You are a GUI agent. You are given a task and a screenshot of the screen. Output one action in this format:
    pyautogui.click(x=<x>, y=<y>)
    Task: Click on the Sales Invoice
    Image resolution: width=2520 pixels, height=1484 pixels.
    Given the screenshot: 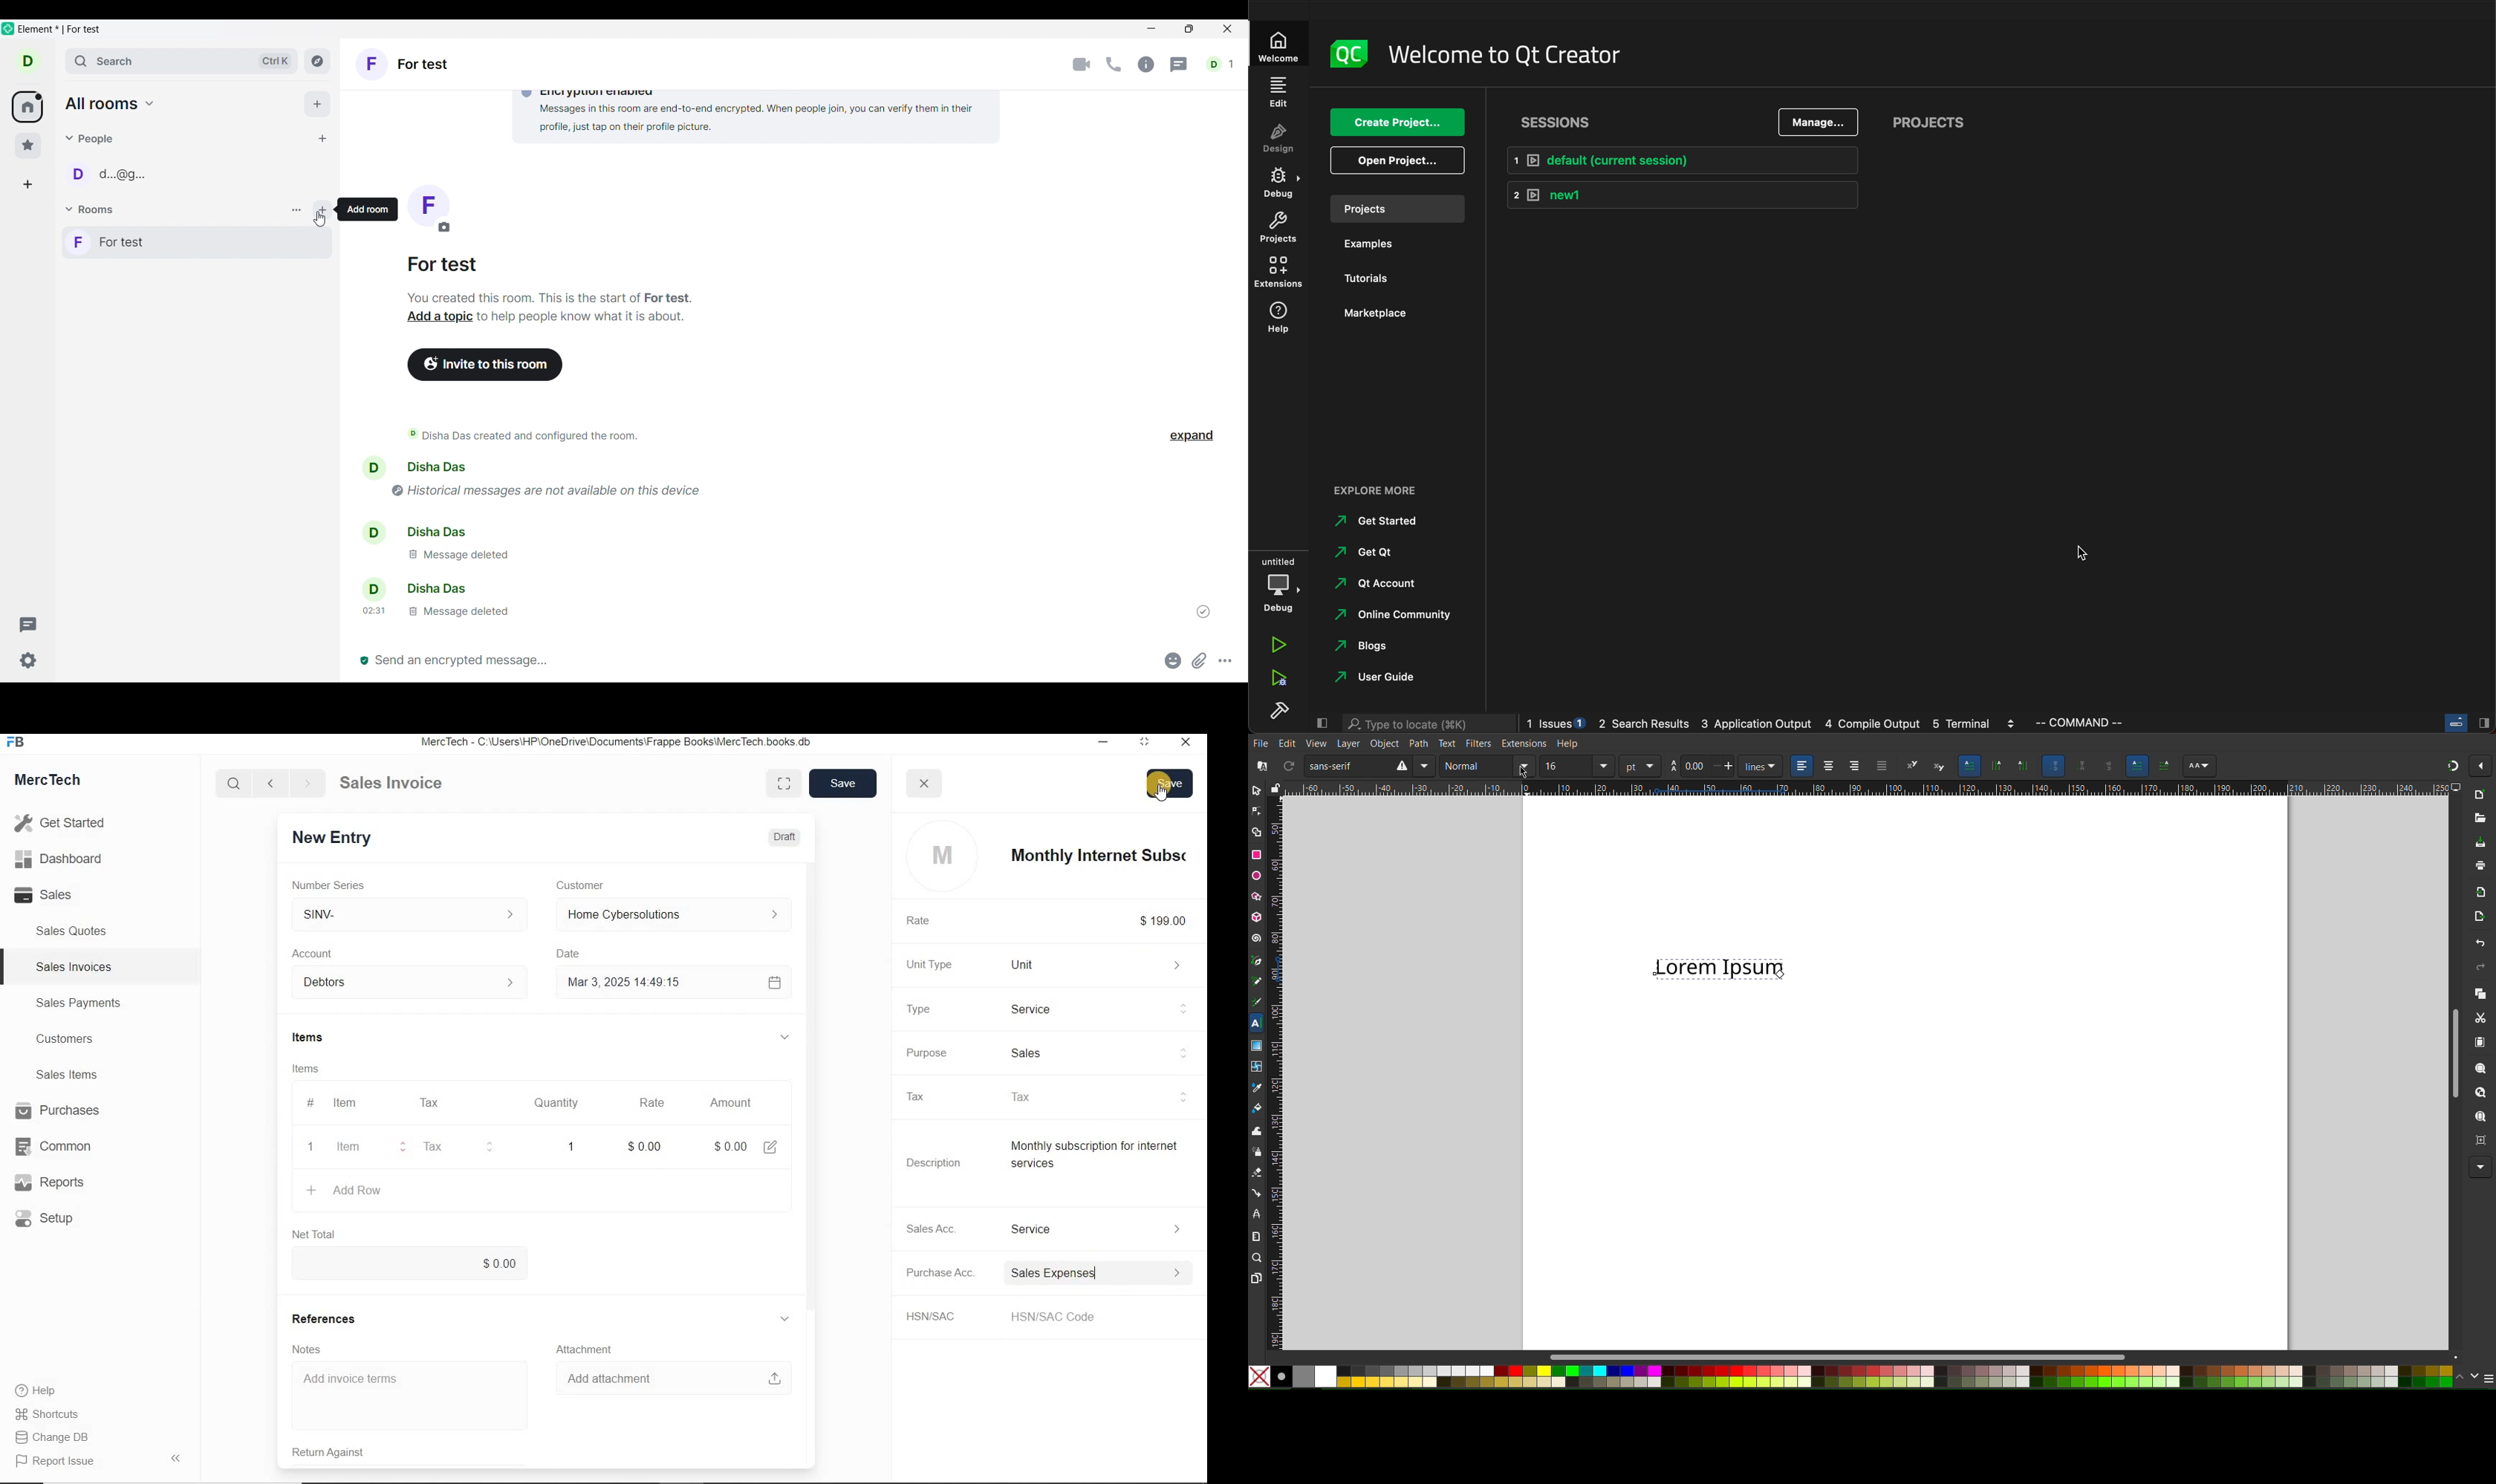 What is the action you would take?
    pyautogui.click(x=392, y=784)
    